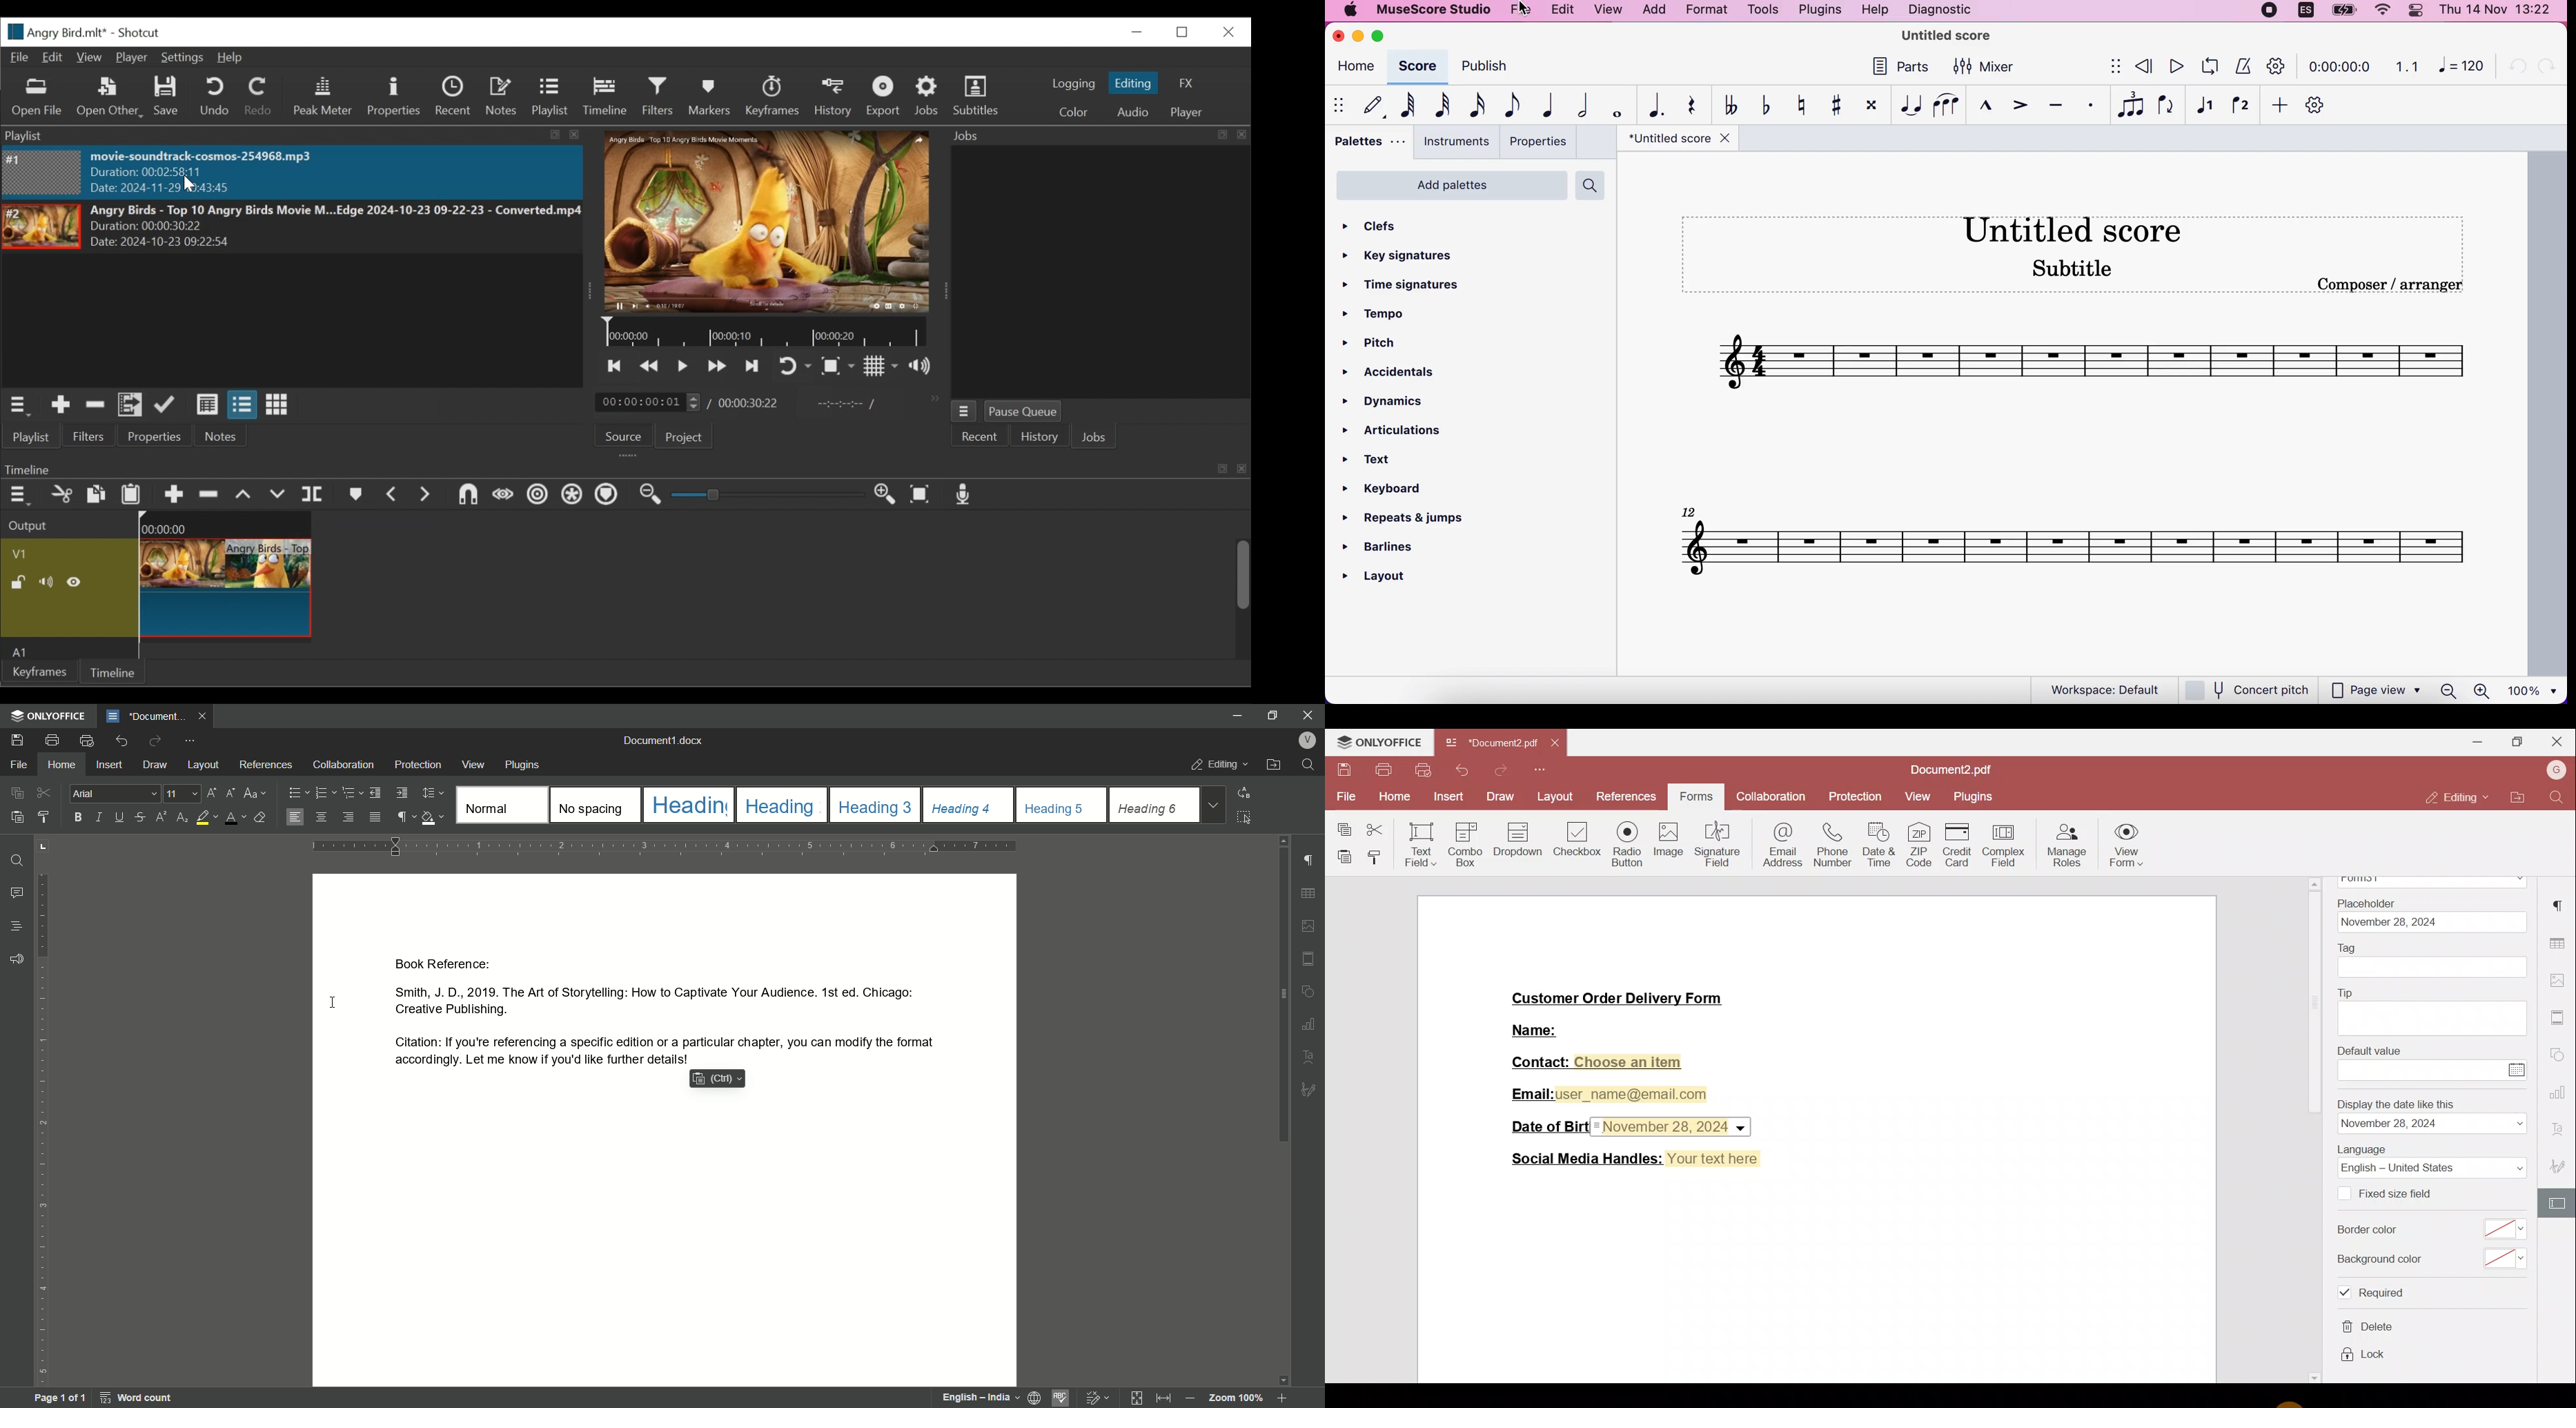 This screenshot has width=2576, height=1428. I want to click on Markers, so click(354, 495).